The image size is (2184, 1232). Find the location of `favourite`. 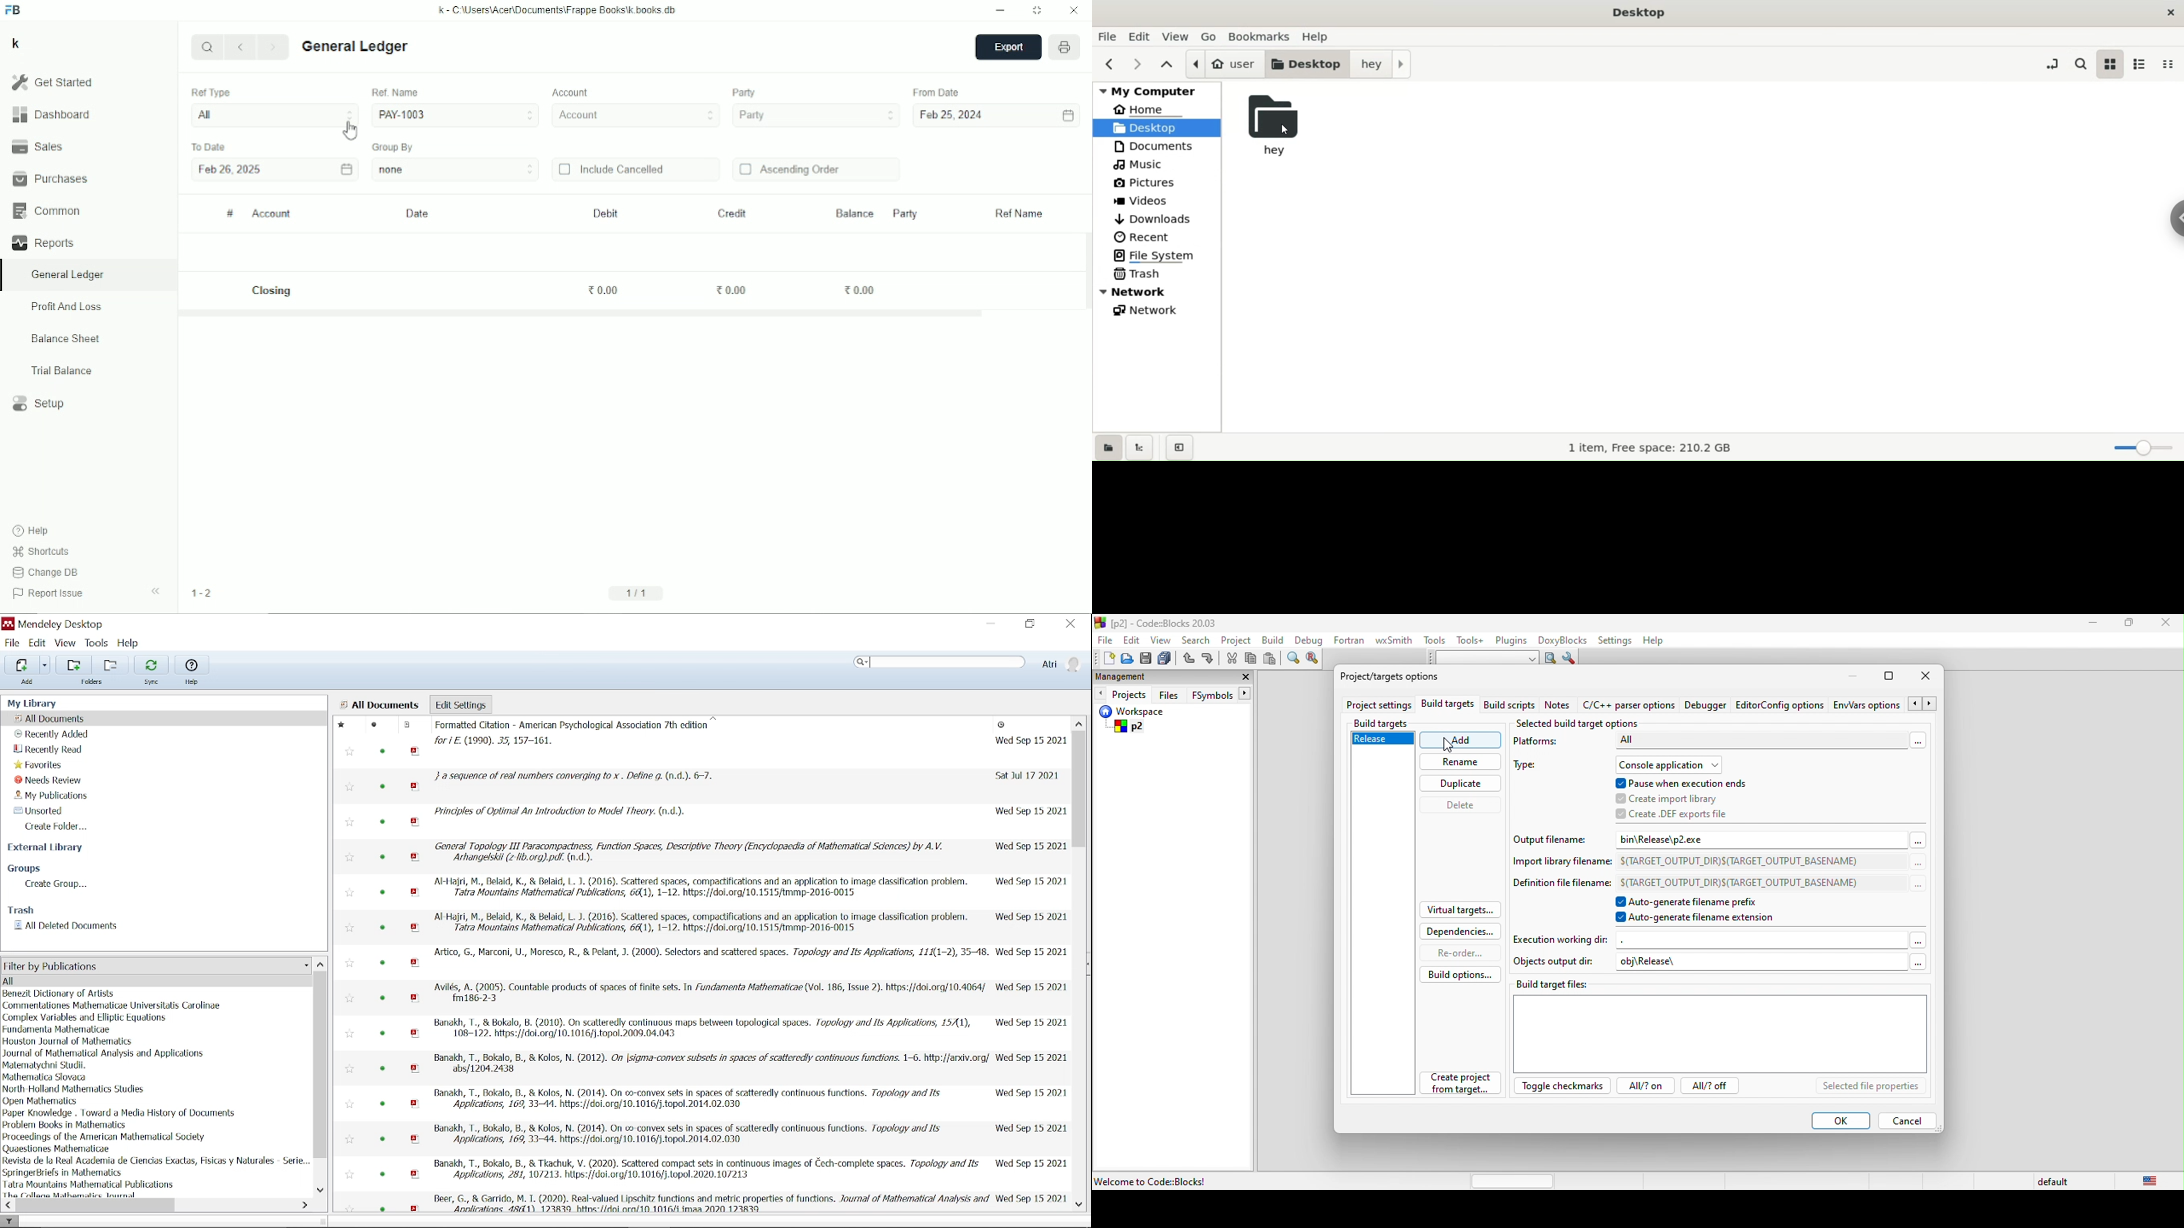

favourite is located at coordinates (348, 1206).